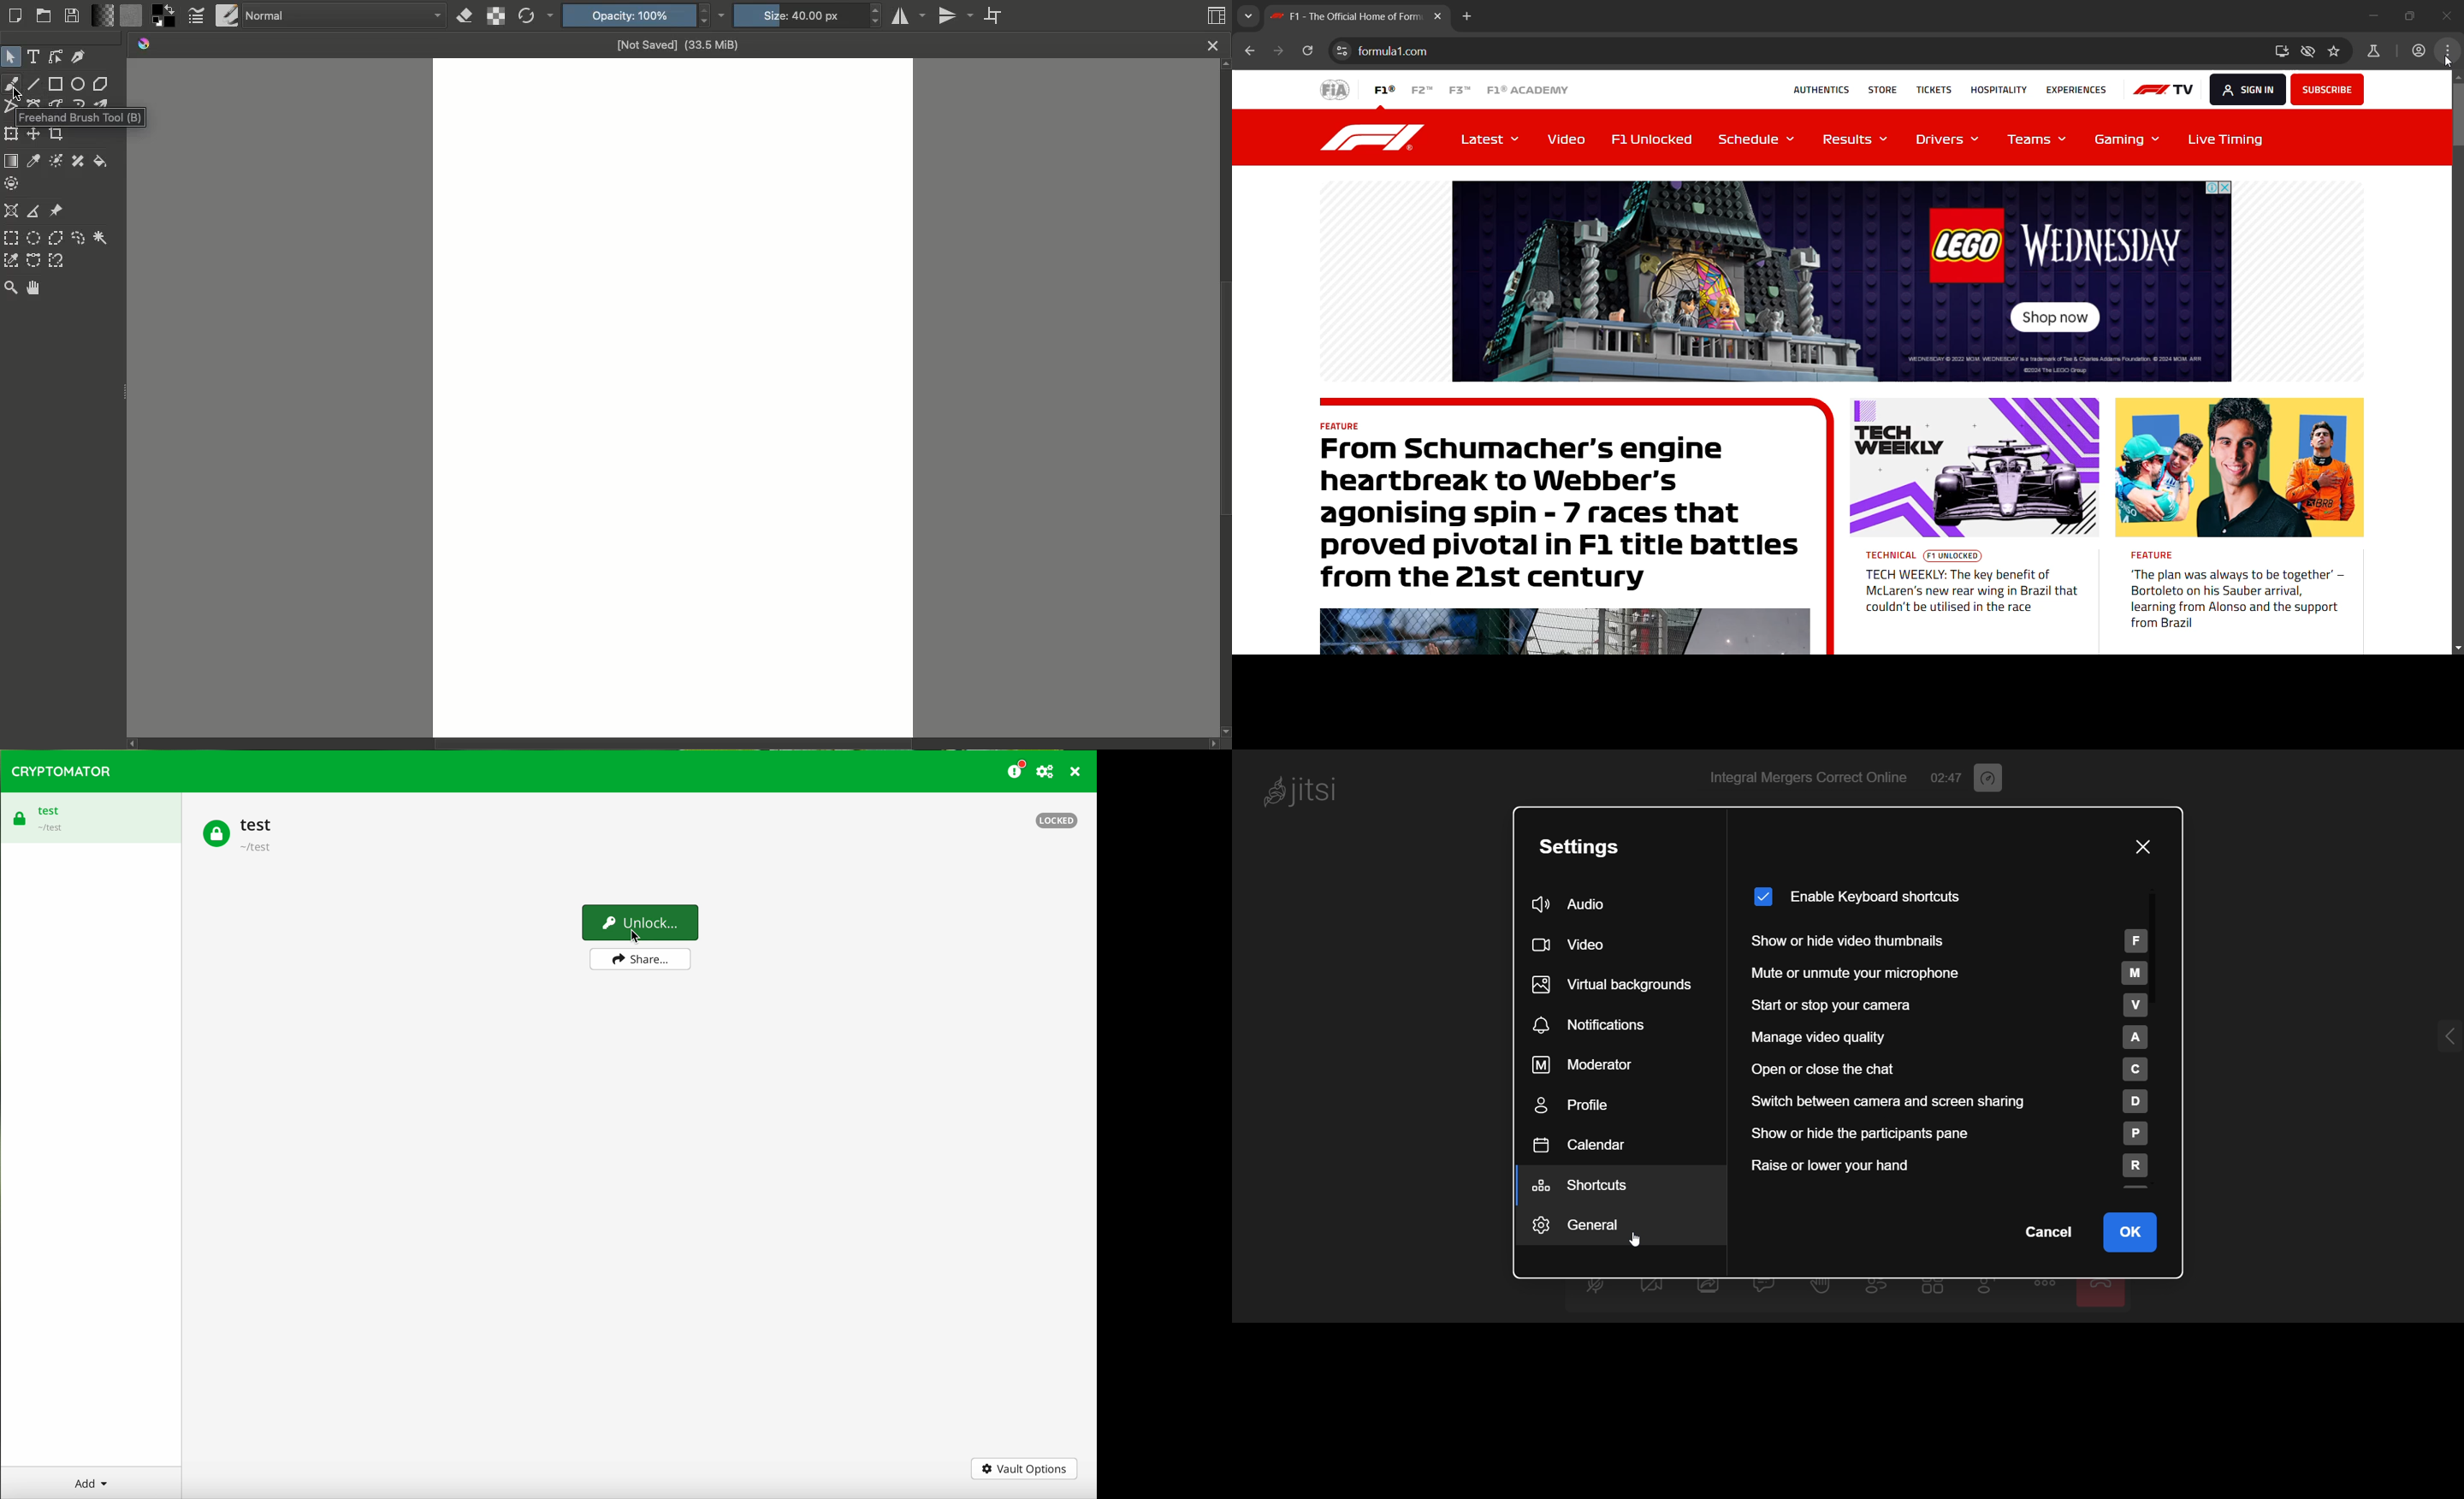  What do you see at coordinates (34, 103) in the screenshot?
I see `Bezier curve` at bounding box center [34, 103].